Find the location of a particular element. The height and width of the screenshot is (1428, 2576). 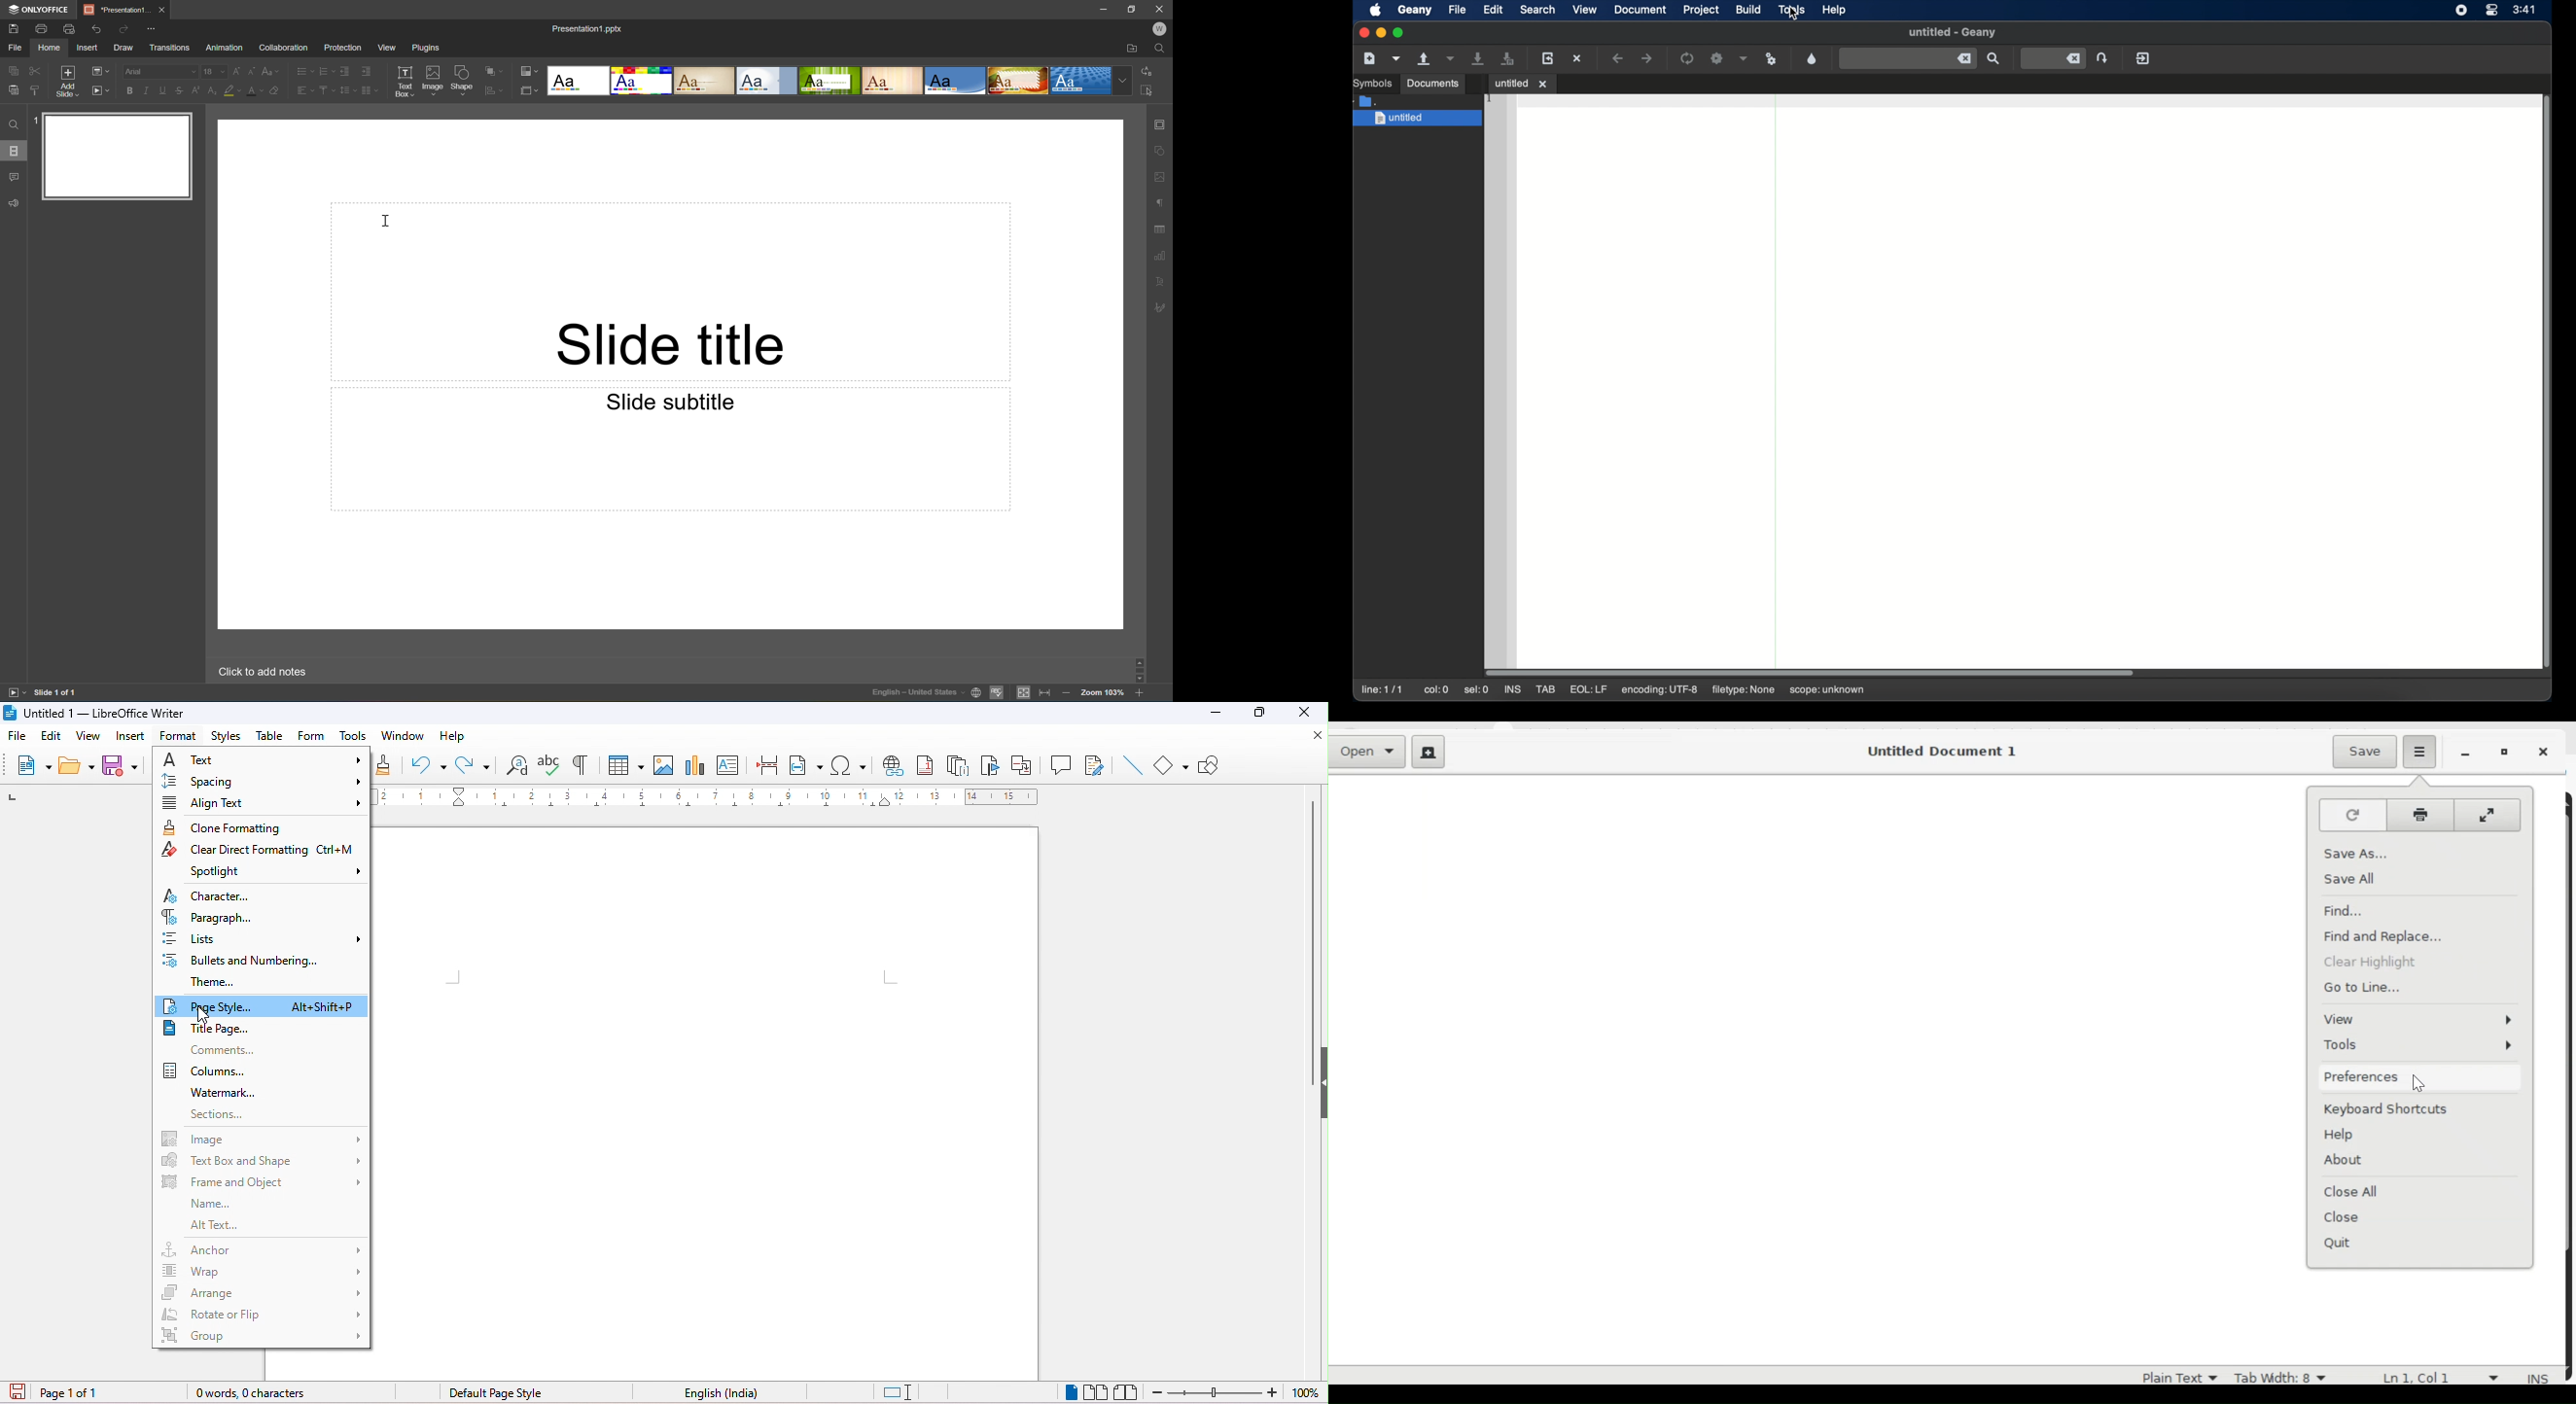

Insert columns is located at coordinates (370, 93).